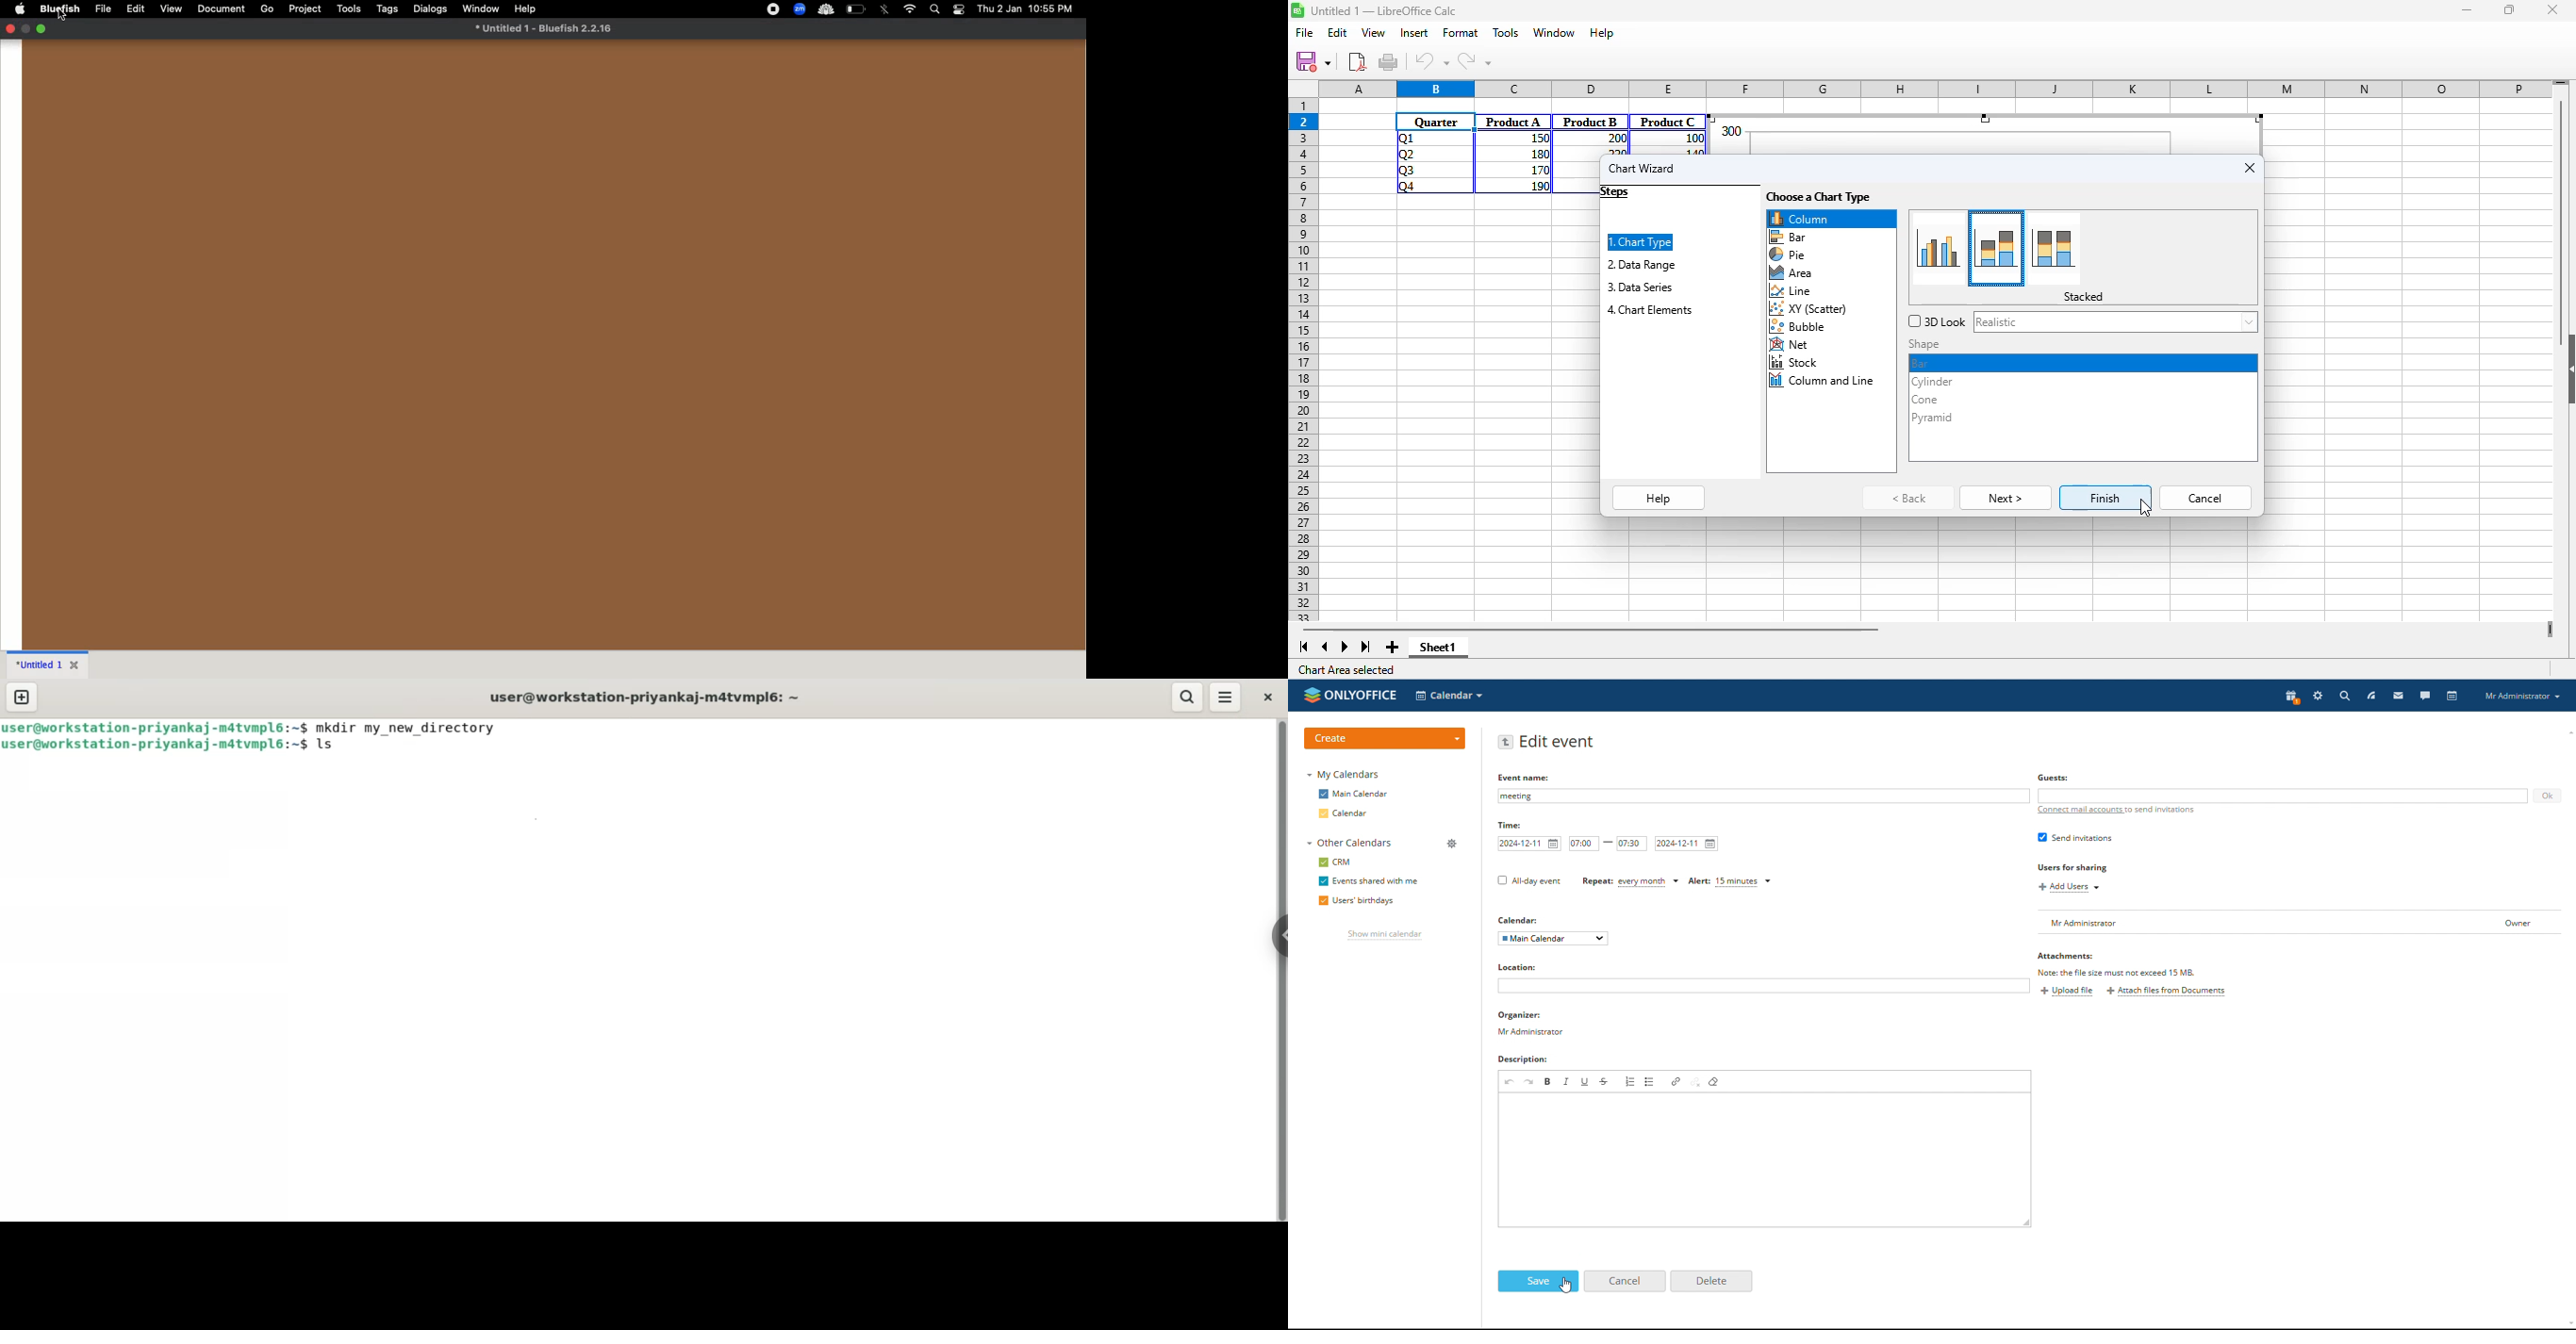  Describe the element at coordinates (1303, 647) in the screenshot. I see `scroll to first sheet` at that location.